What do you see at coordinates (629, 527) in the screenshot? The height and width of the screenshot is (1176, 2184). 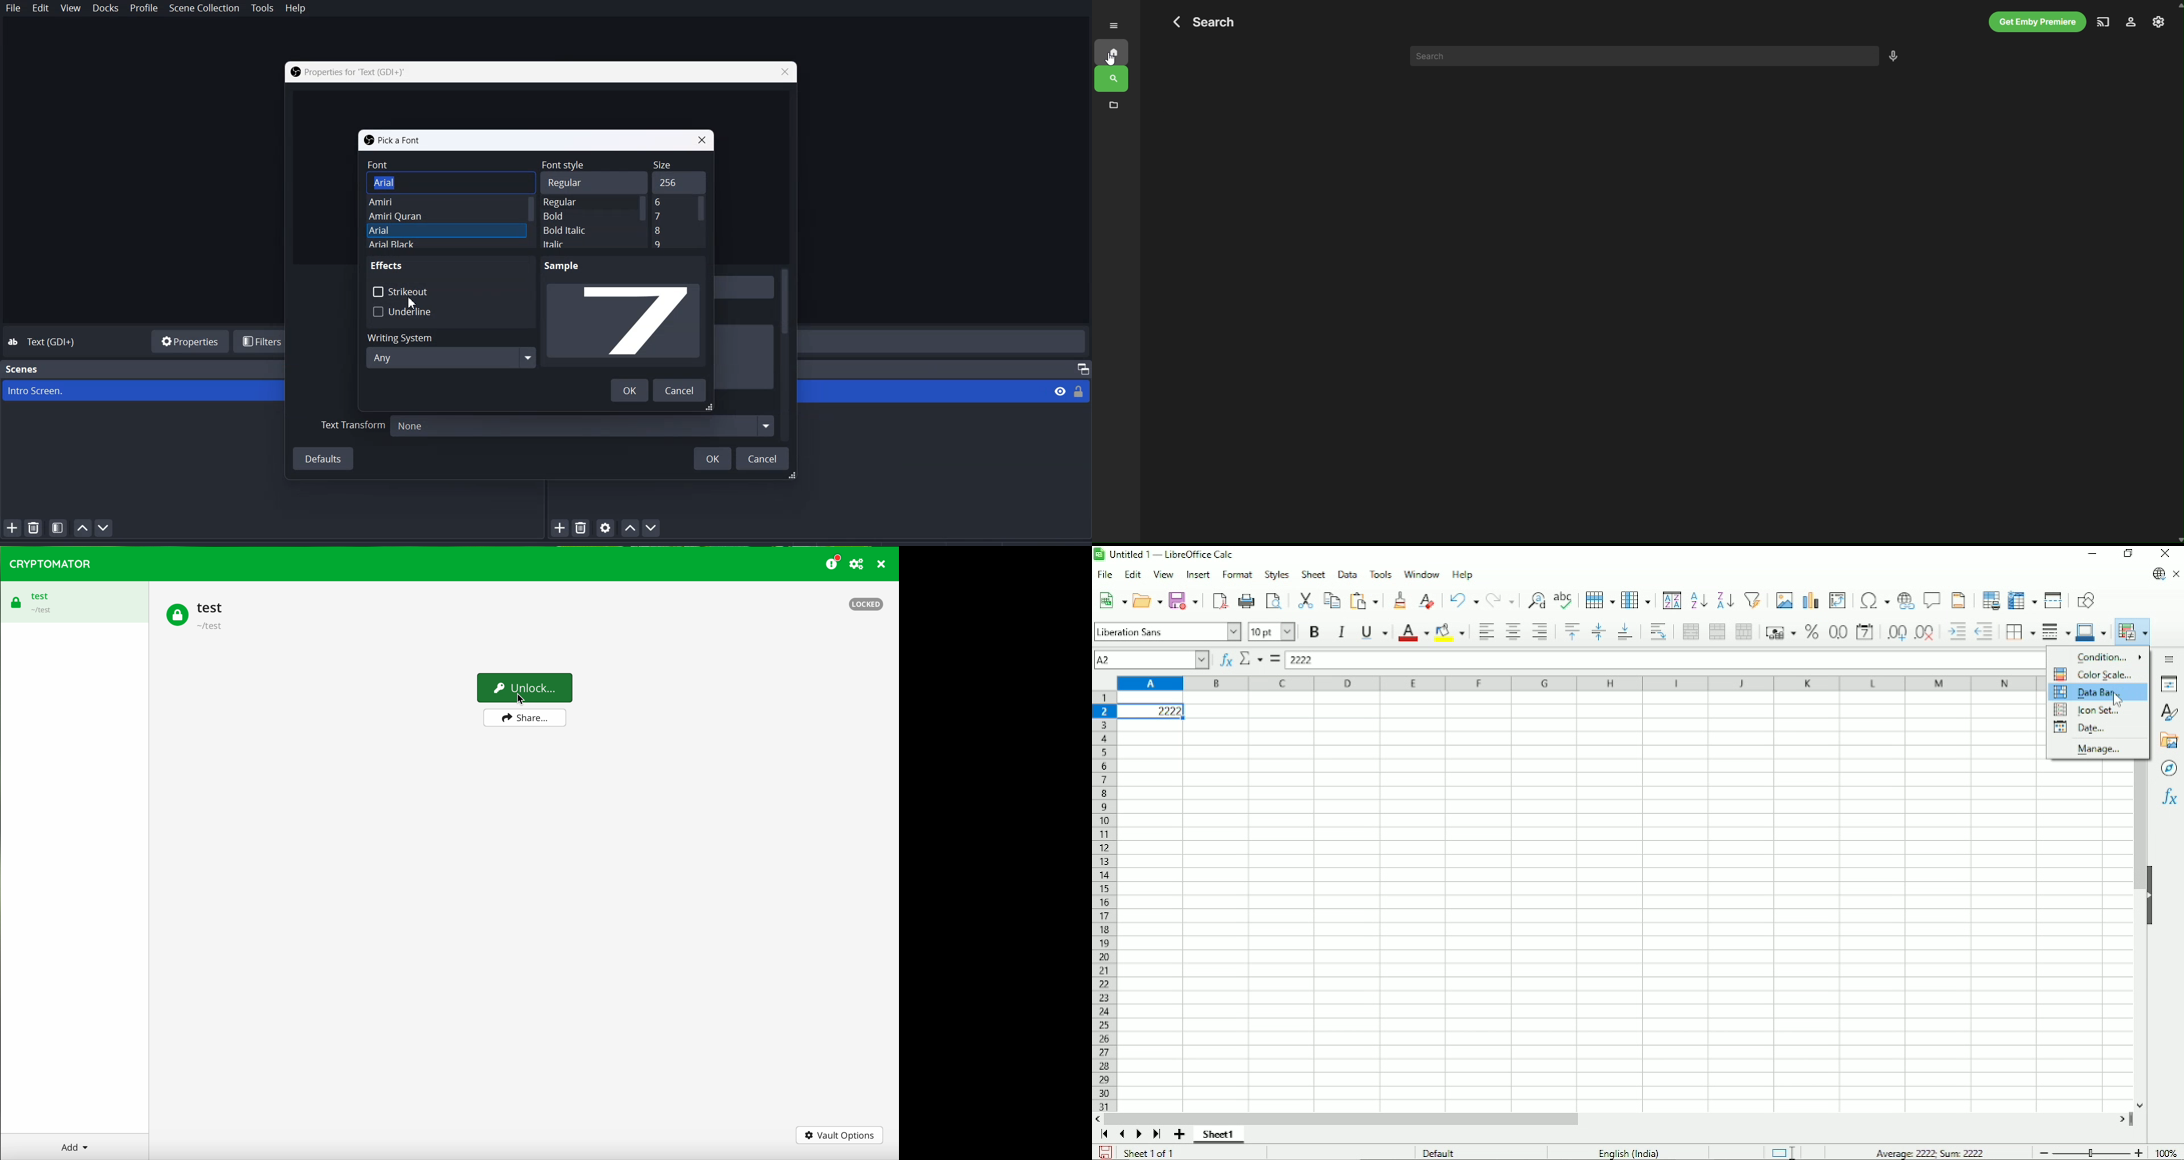 I see `Move Source Up` at bounding box center [629, 527].